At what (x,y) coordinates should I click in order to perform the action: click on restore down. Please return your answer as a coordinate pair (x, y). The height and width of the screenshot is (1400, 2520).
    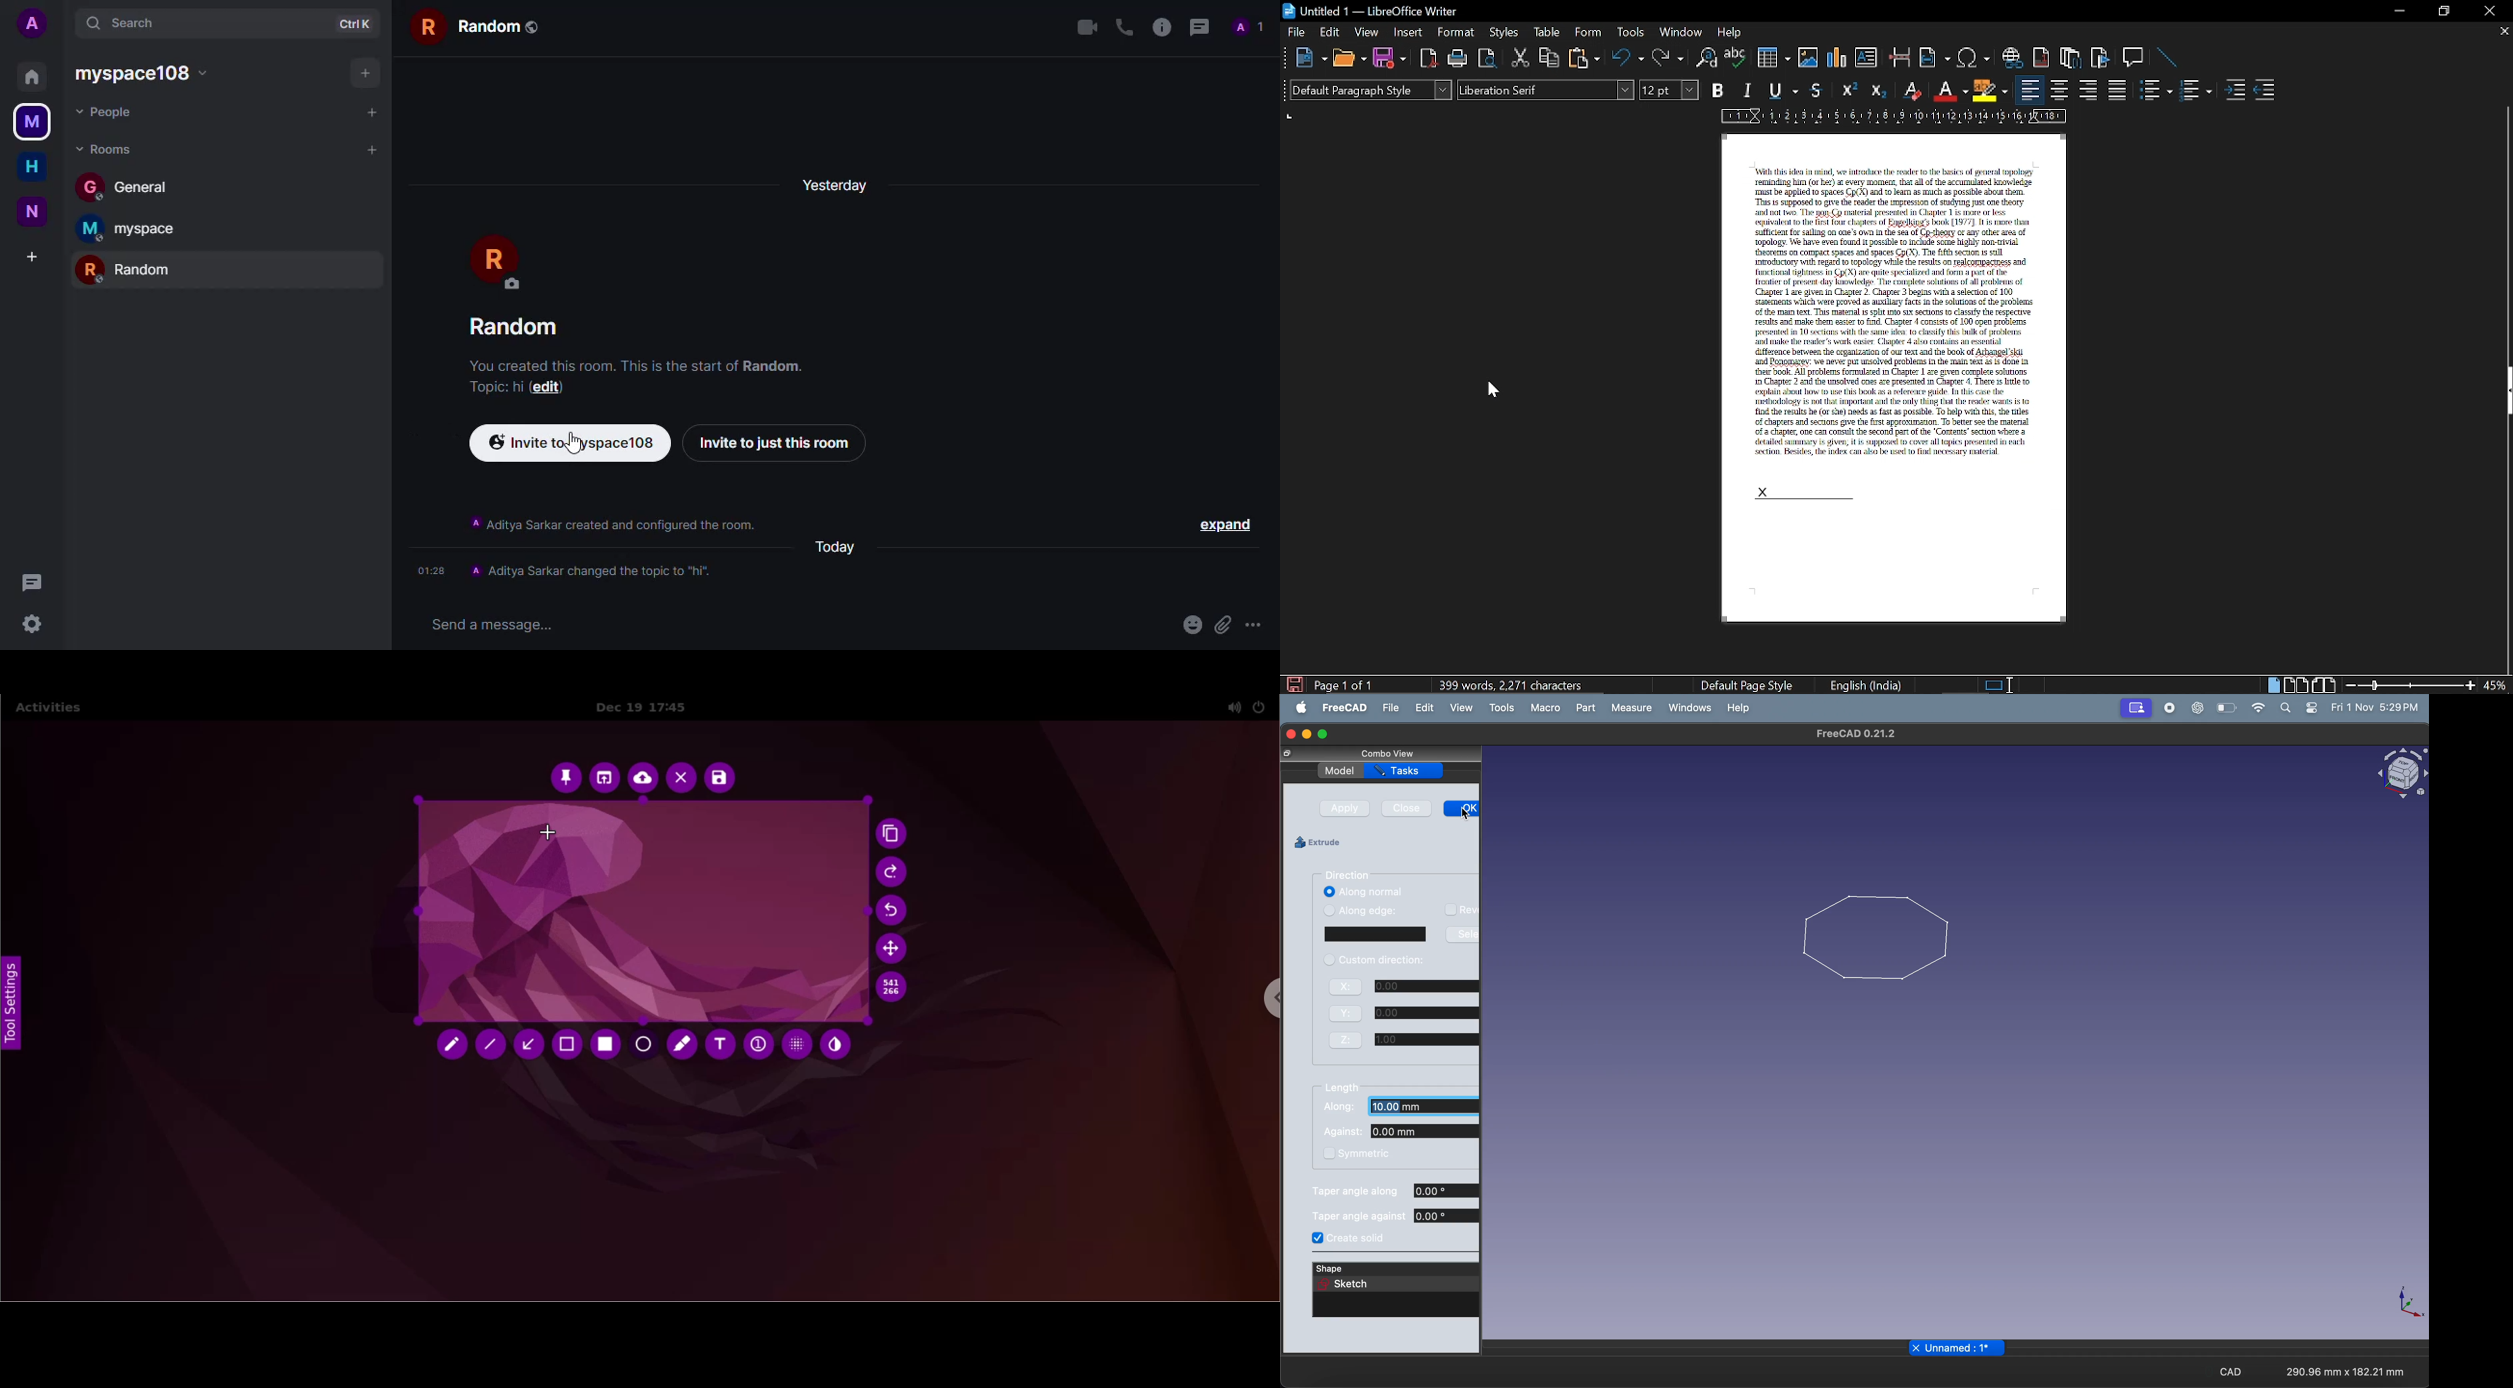
    Looking at the image, I should click on (2444, 12).